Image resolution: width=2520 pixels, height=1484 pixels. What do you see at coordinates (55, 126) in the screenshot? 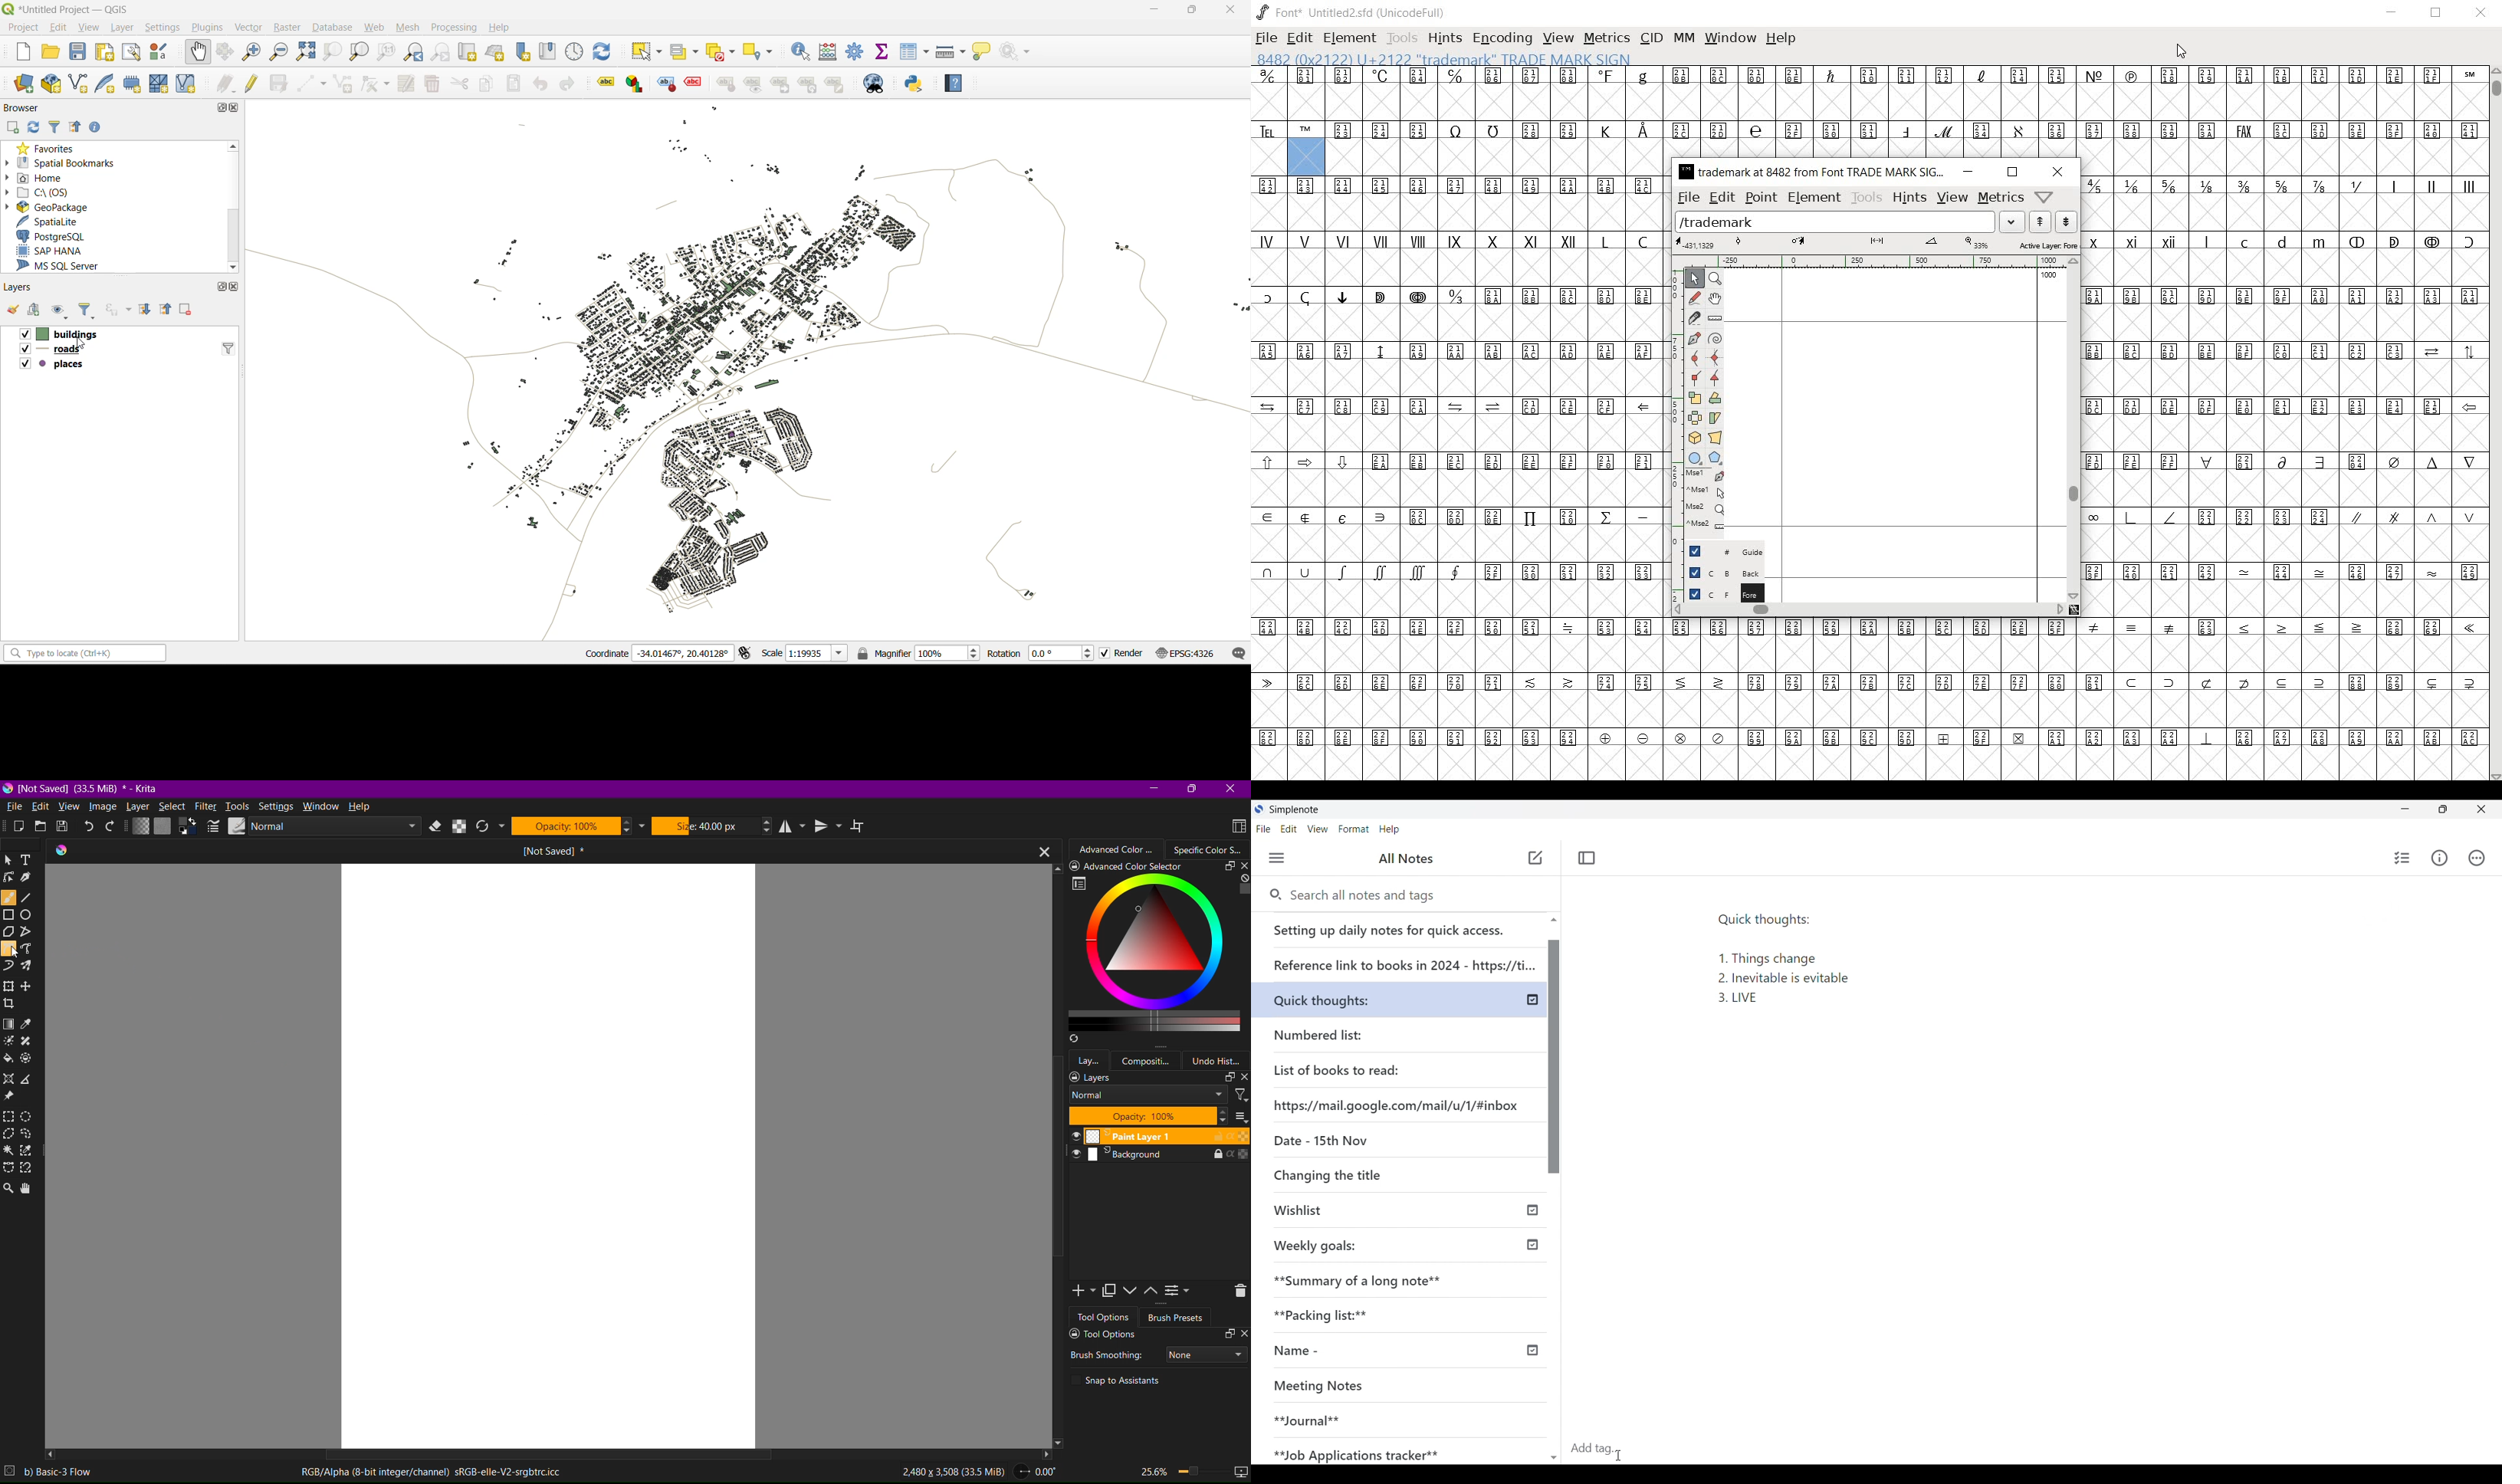
I see `filter` at bounding box center [55, 126].